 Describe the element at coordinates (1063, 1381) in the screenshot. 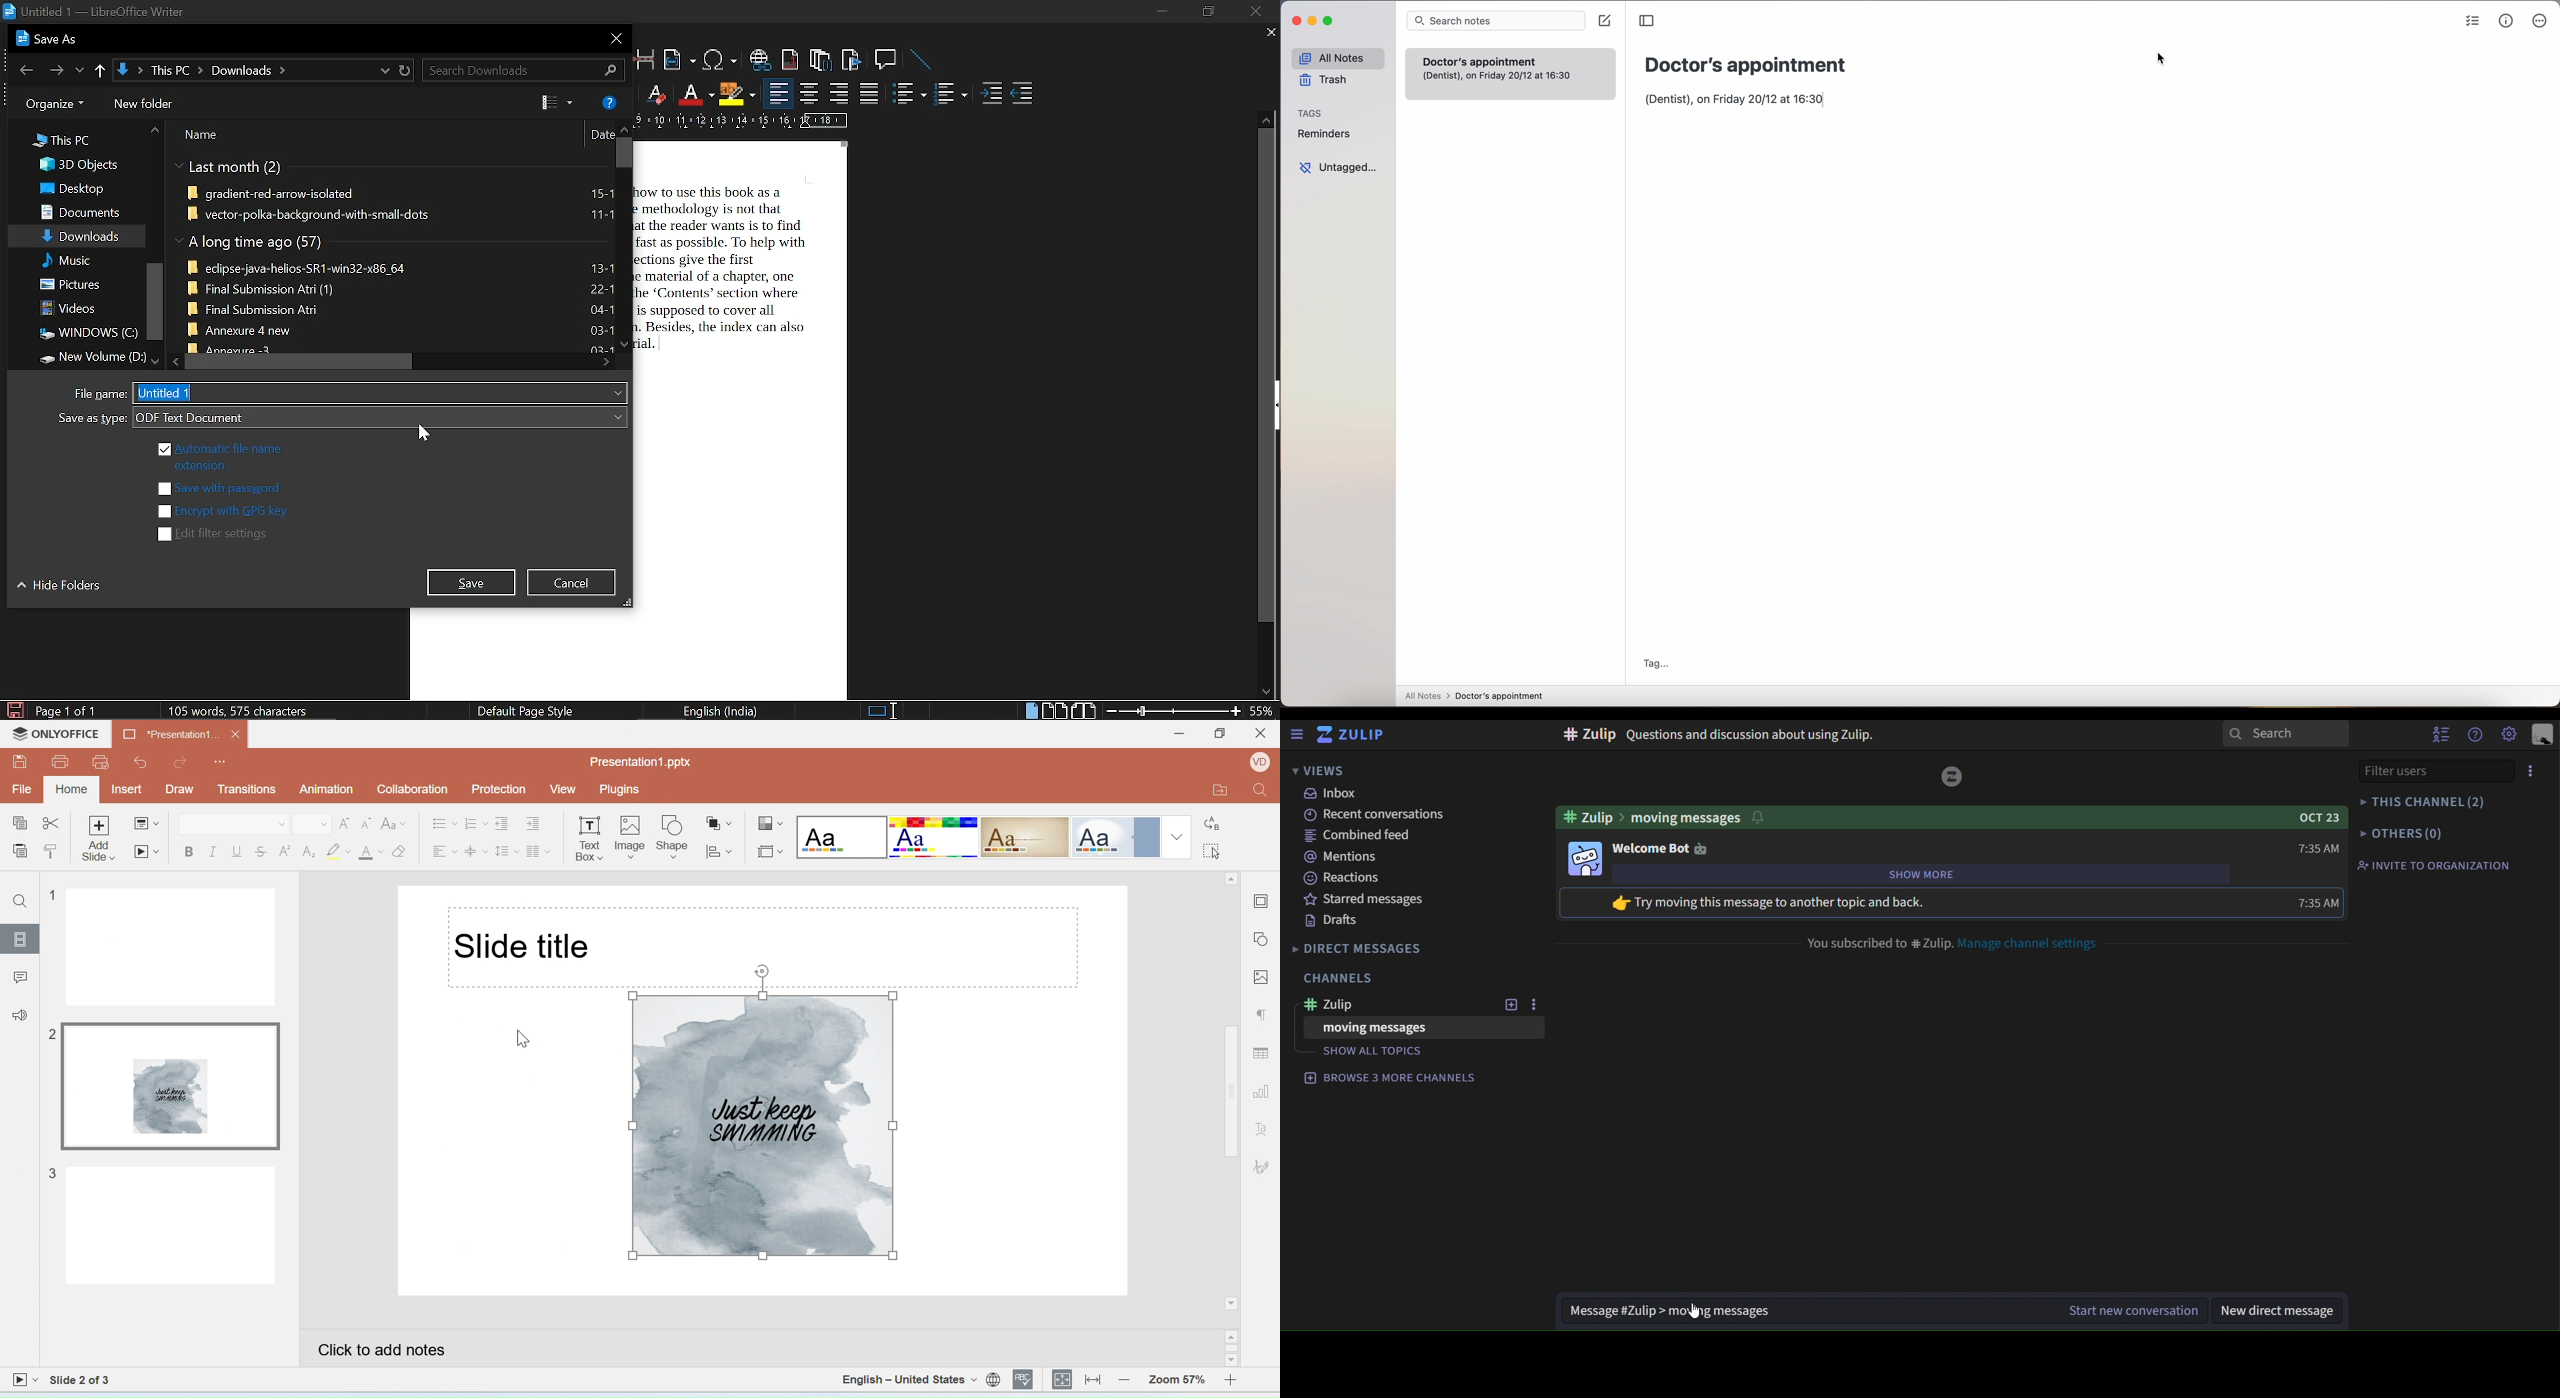

I see `Fit to slide` at that location.